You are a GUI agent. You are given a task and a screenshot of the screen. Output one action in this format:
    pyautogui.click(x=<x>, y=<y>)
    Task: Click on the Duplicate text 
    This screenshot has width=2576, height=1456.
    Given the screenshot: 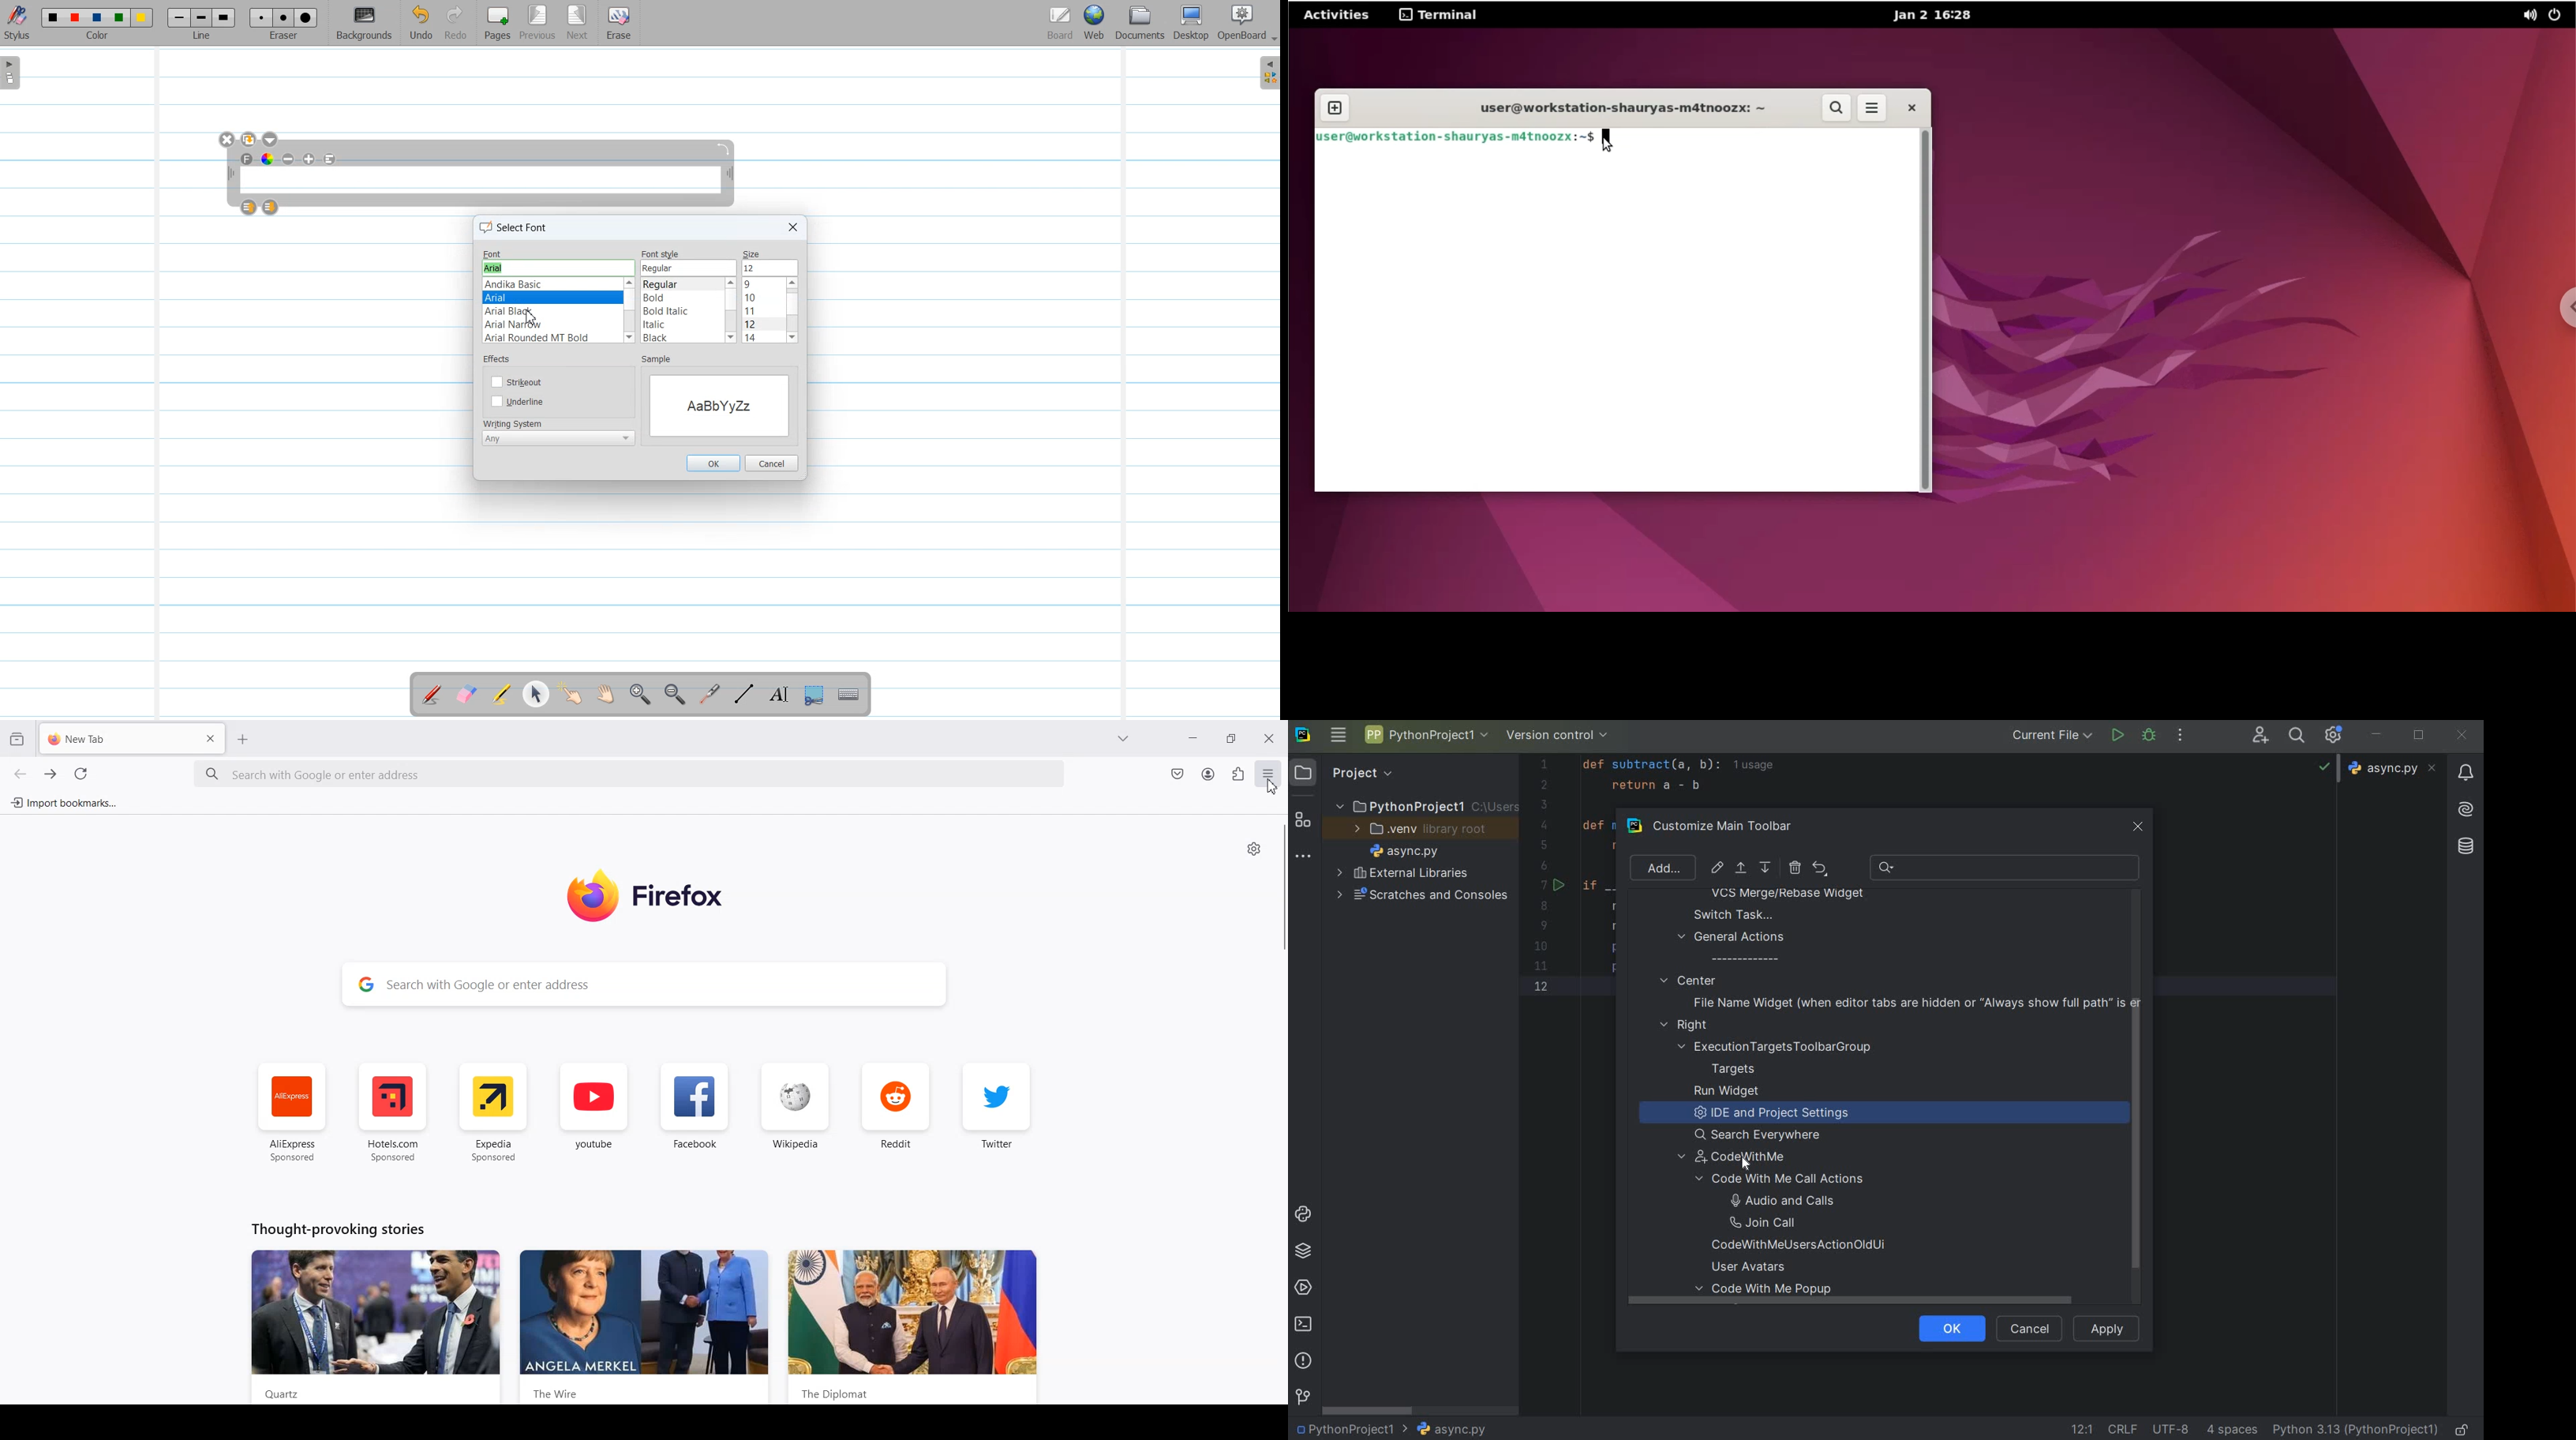 What is the action you would take?
    pyautogui.click(x=250, y=140)
    